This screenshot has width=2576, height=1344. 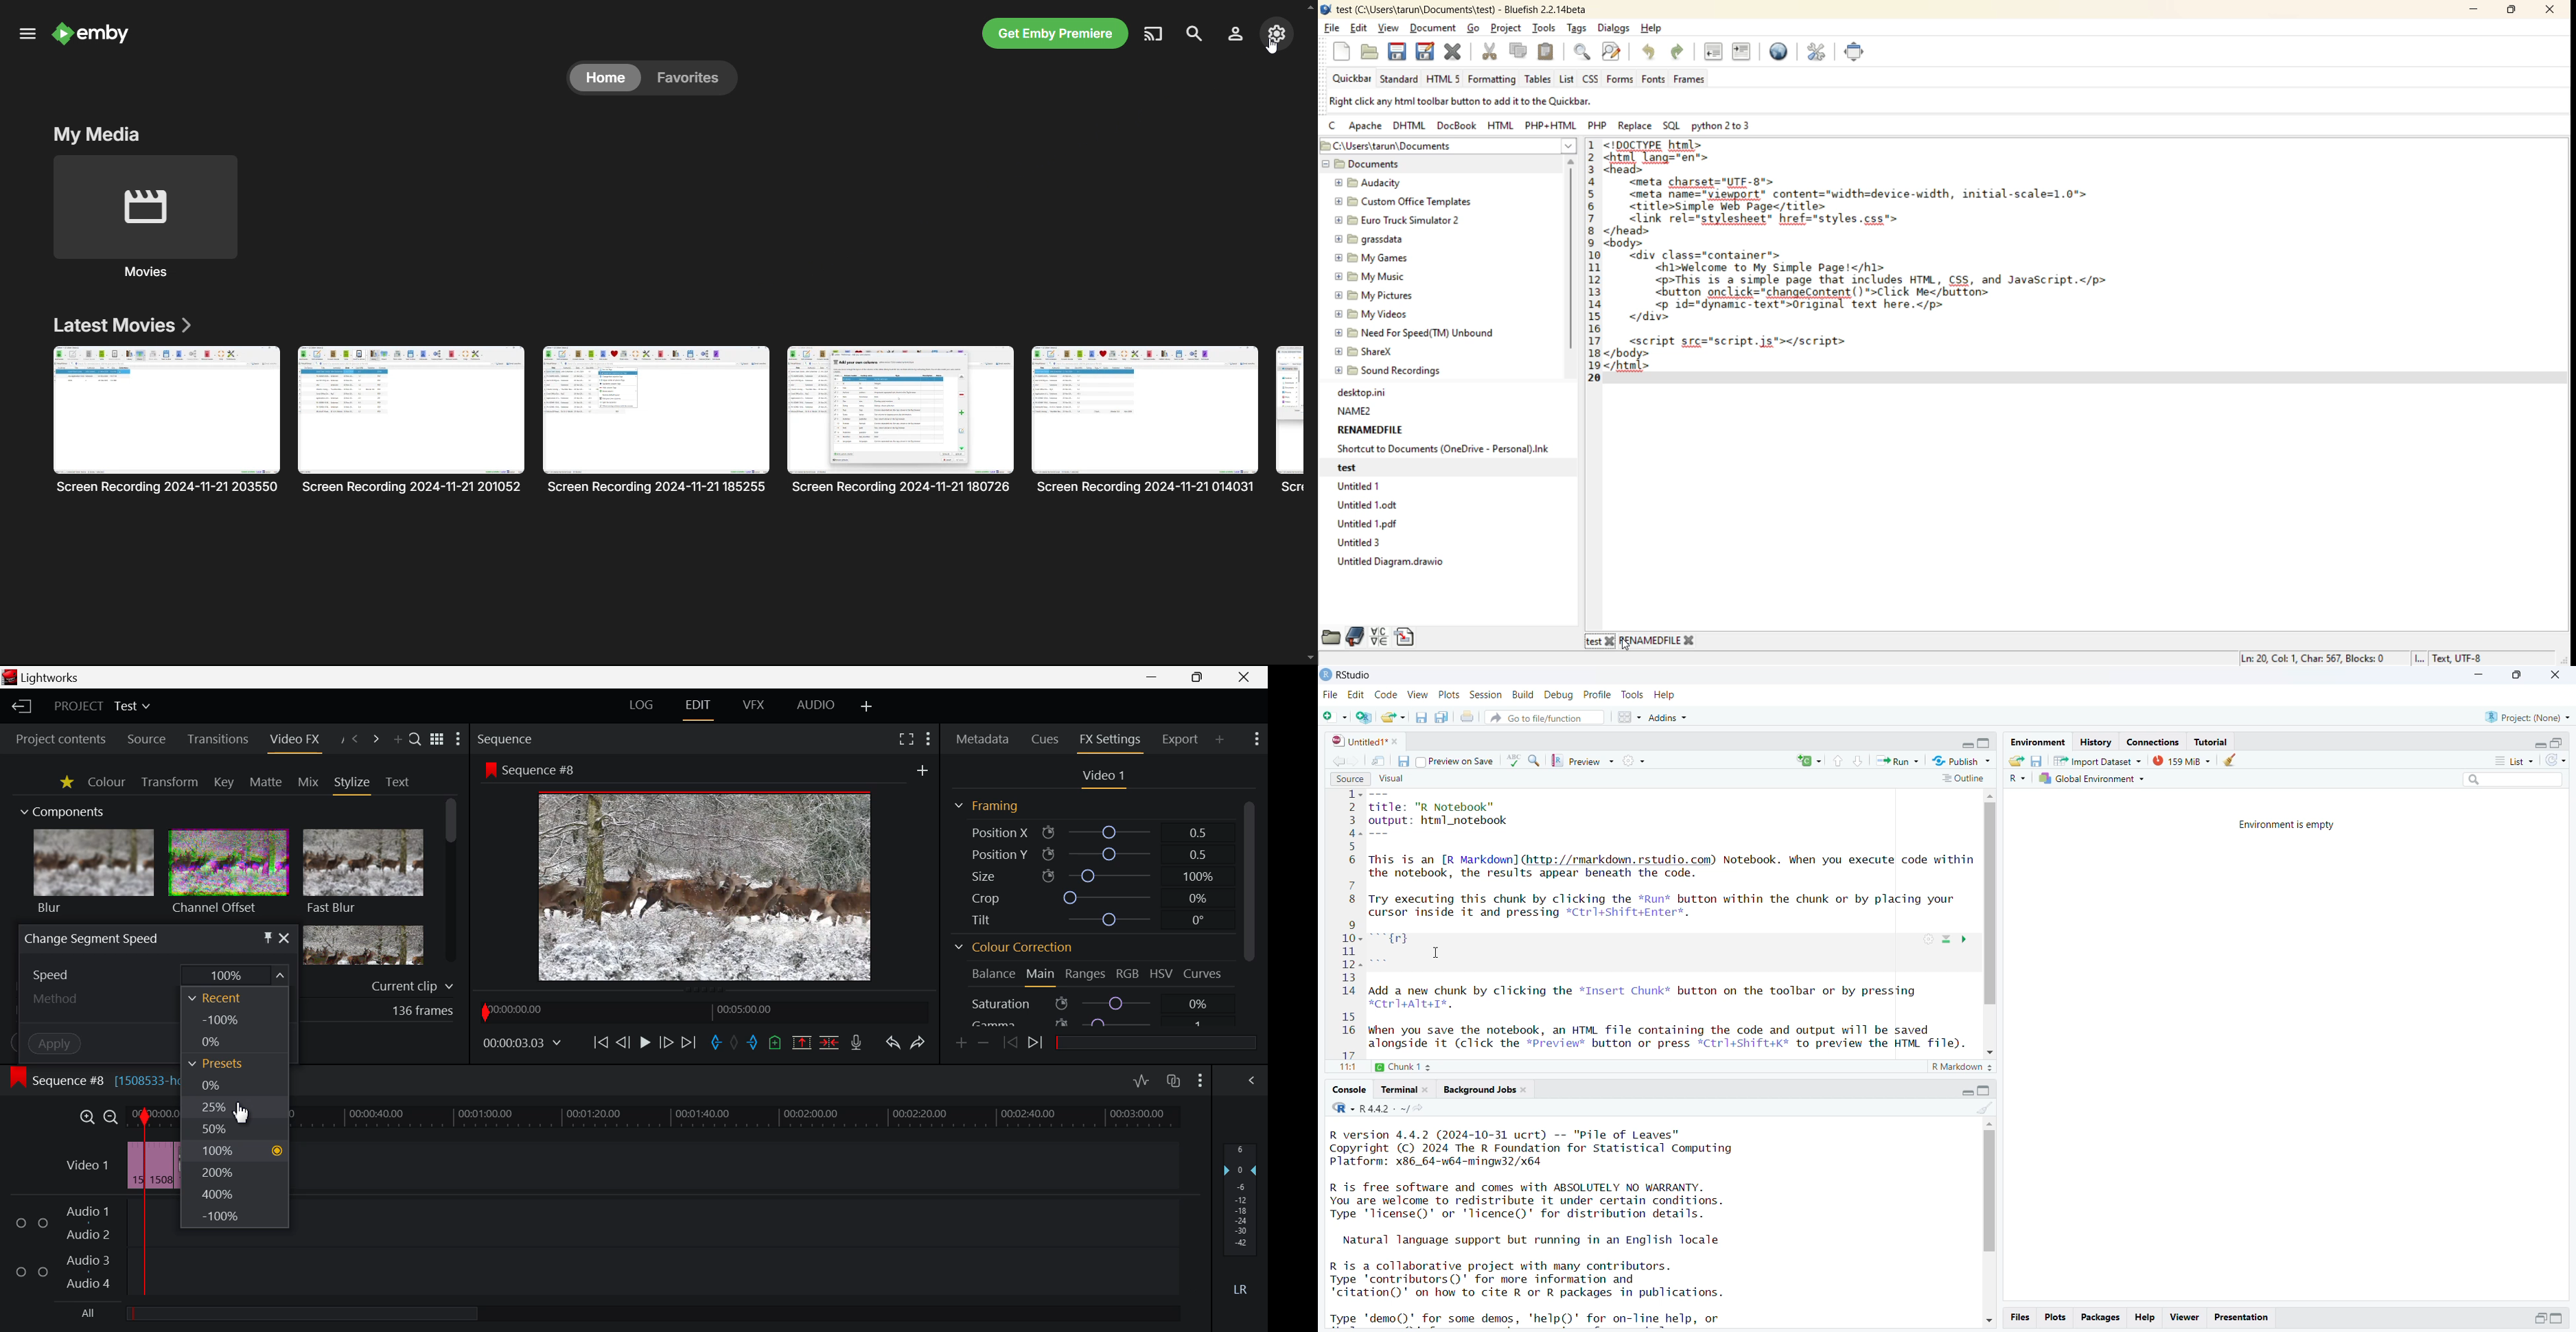 I want to click on Lightworks, so click(x=44, y=677).